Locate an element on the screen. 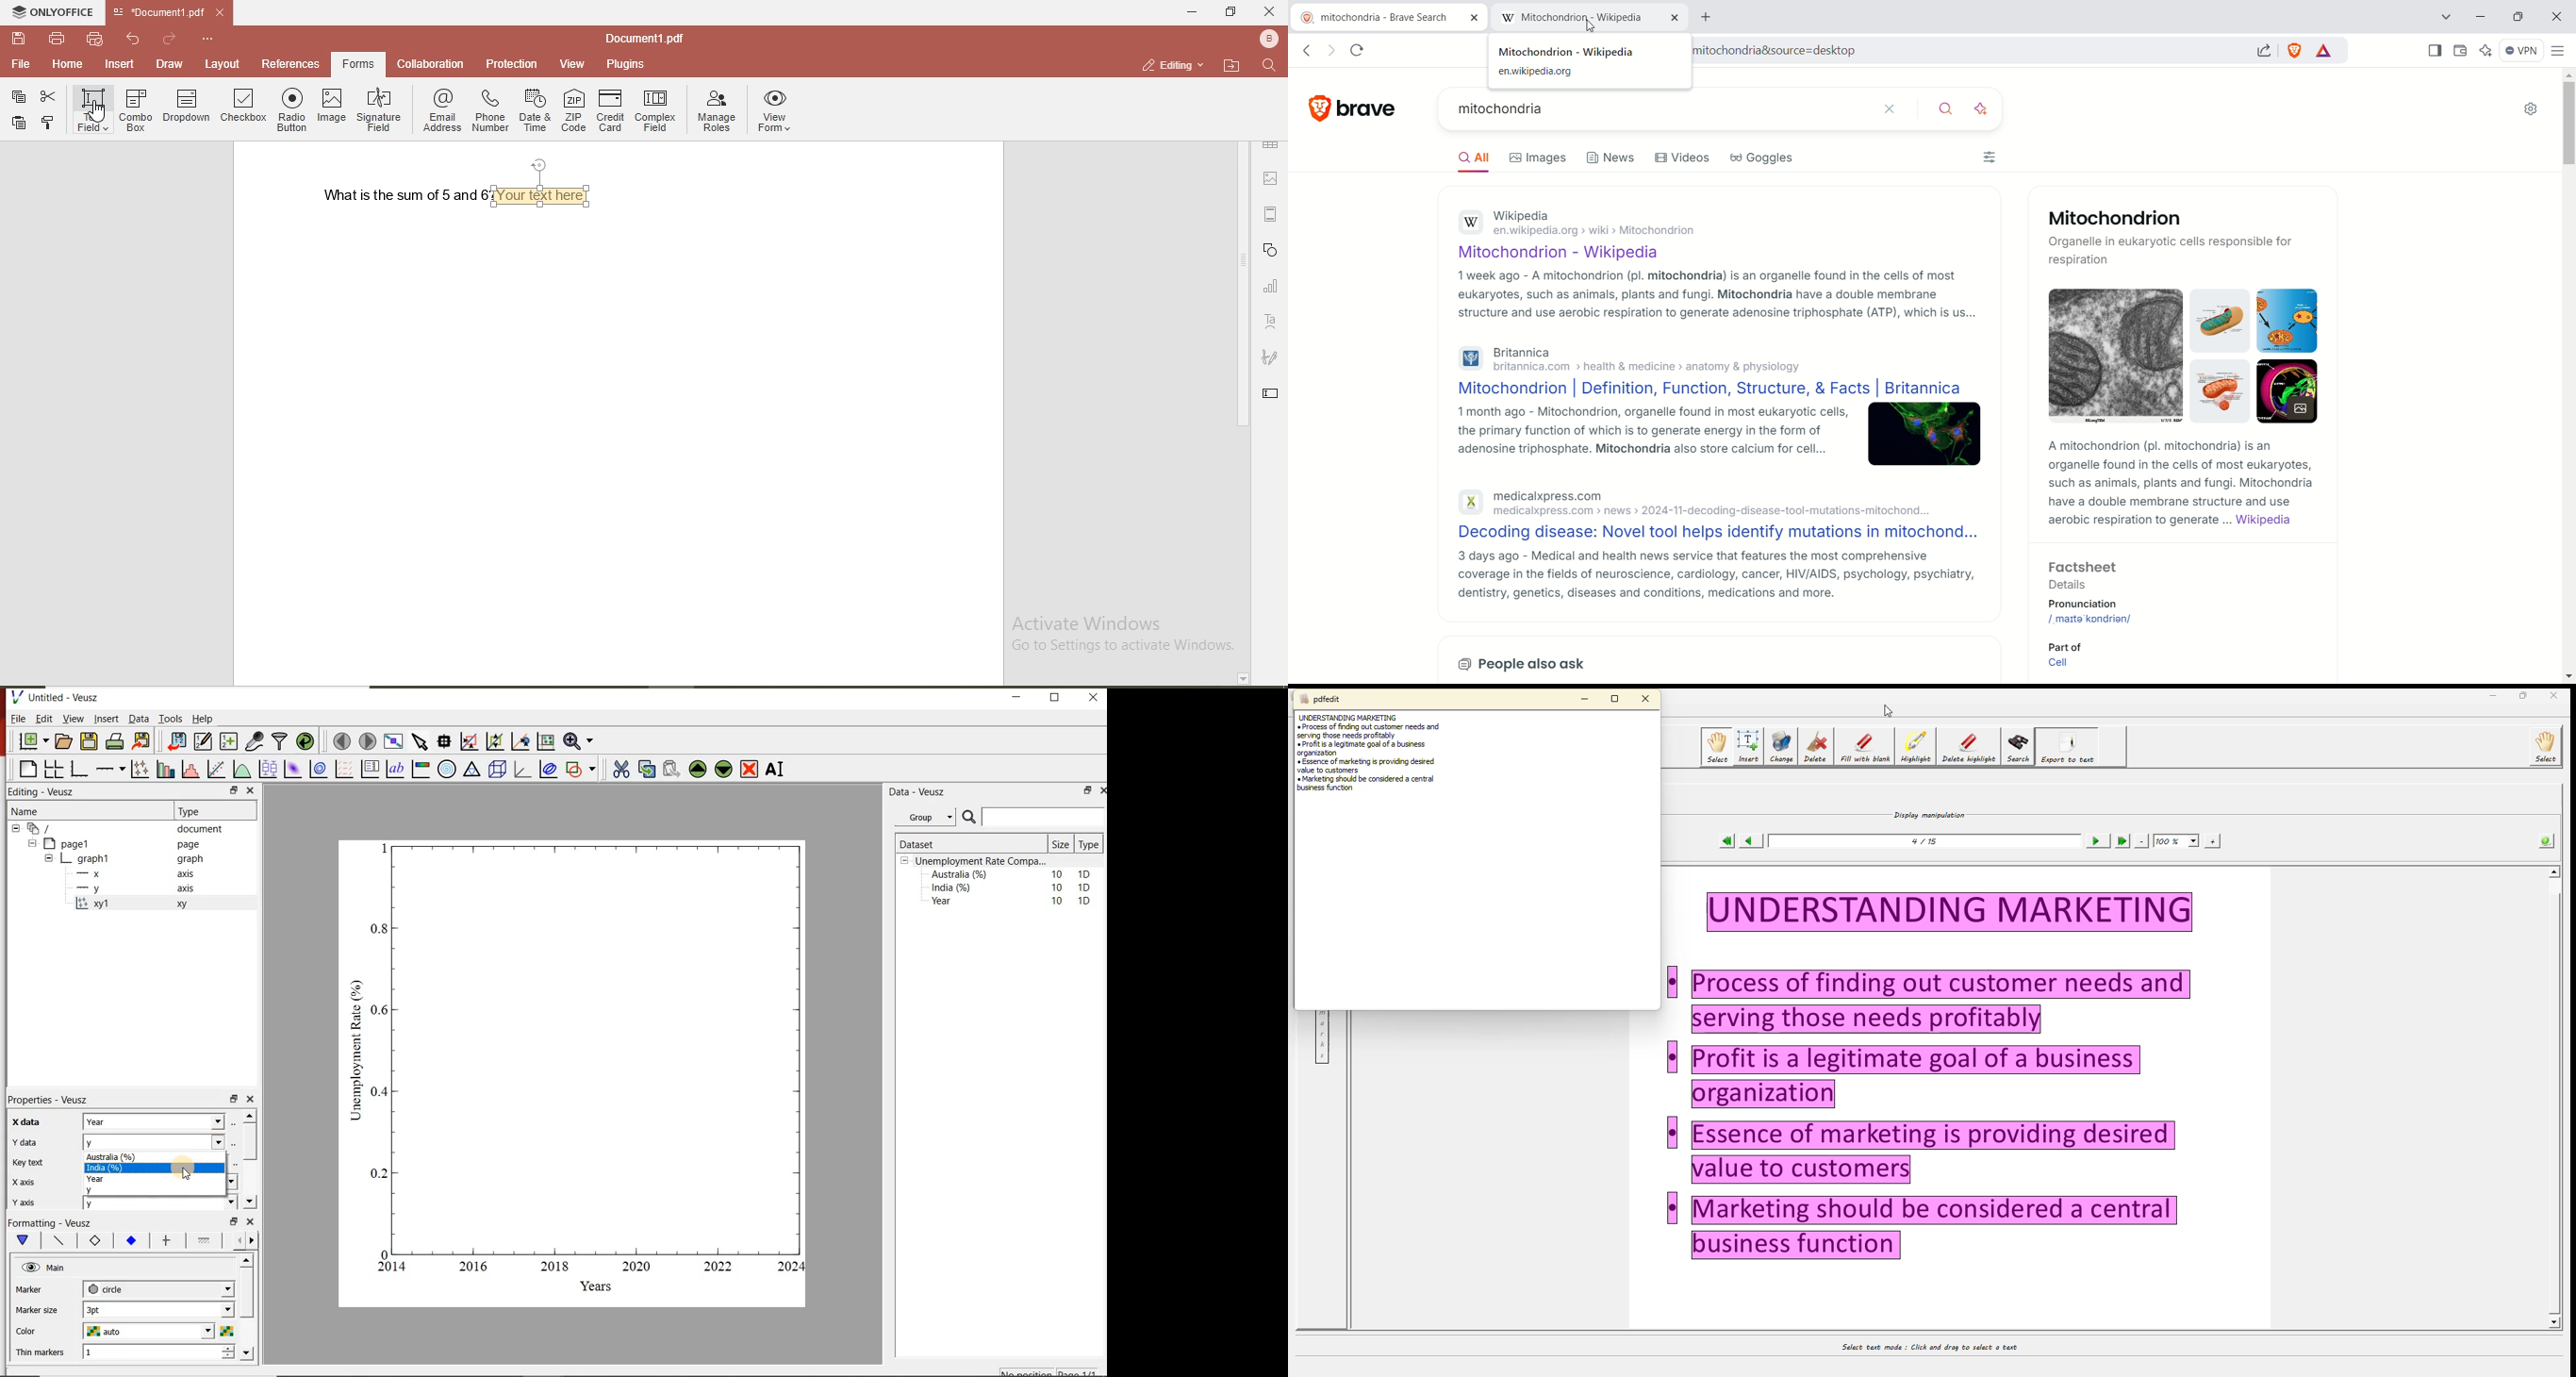 The height and width of the screenshot is (1400, 2576). Britannica is located at coordinates (1534, 350).